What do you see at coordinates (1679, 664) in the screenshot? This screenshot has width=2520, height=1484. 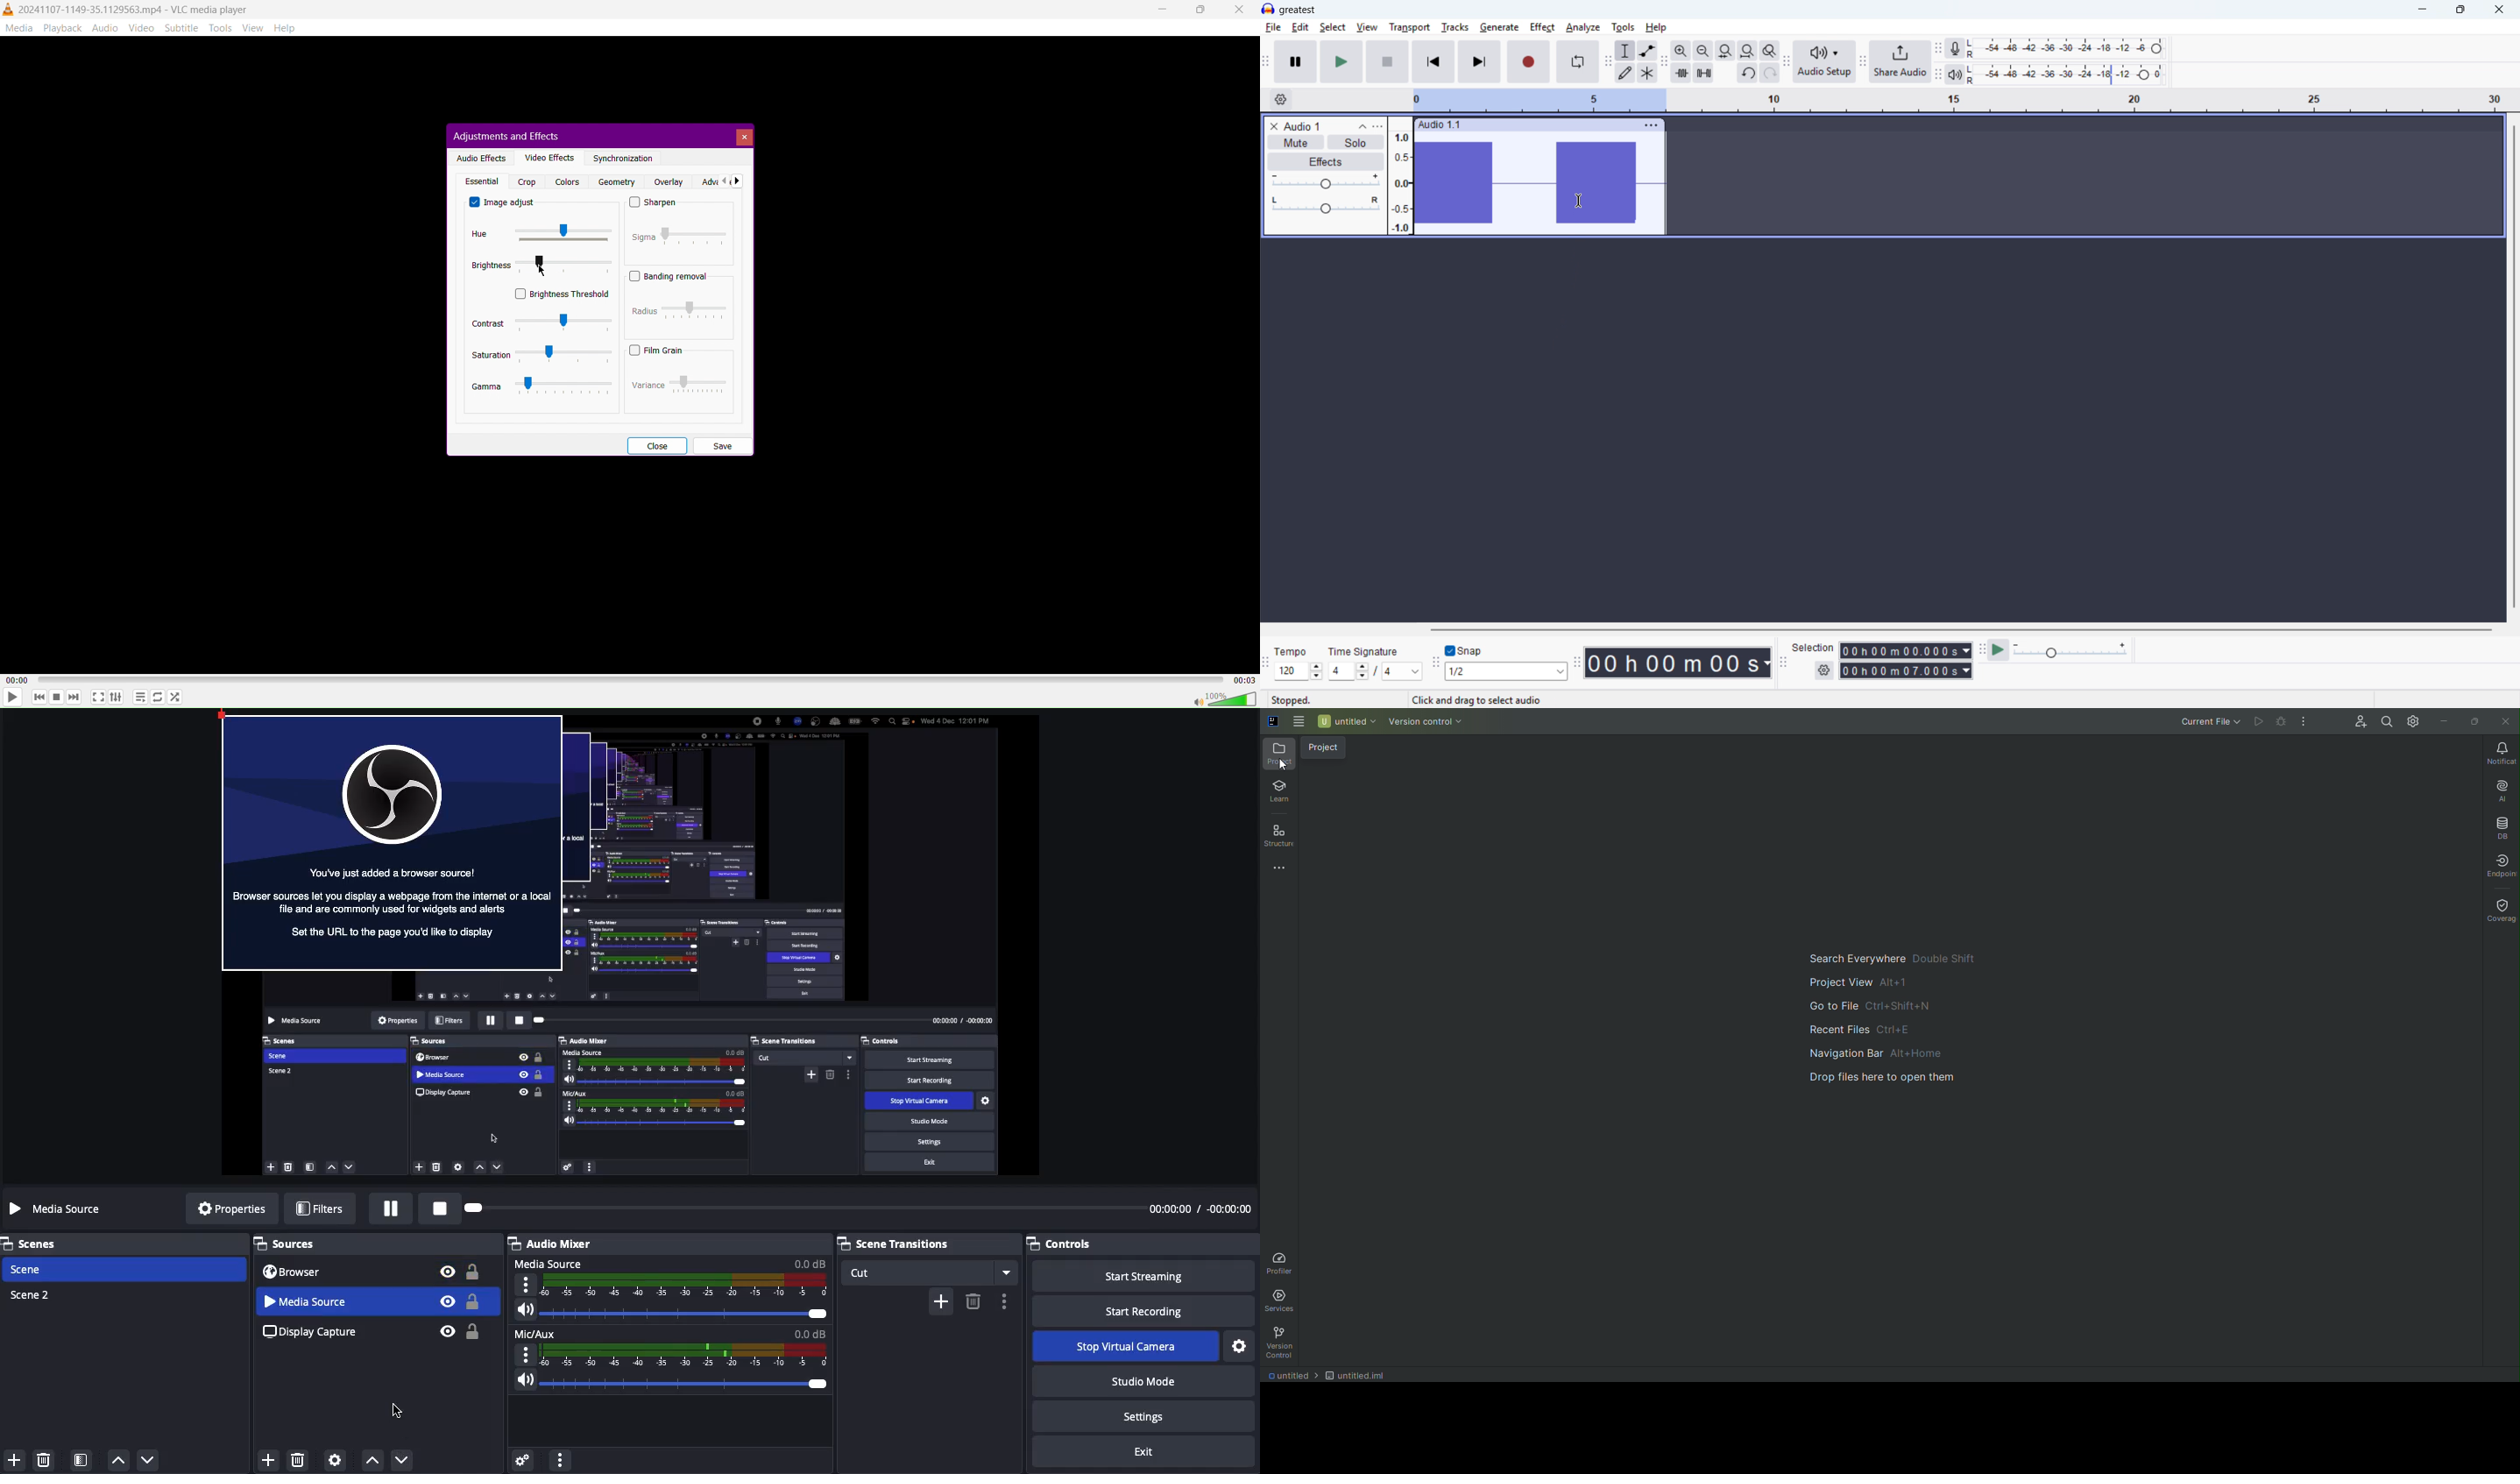 I see `Timestamp ` at bounding box center [1679, 664].